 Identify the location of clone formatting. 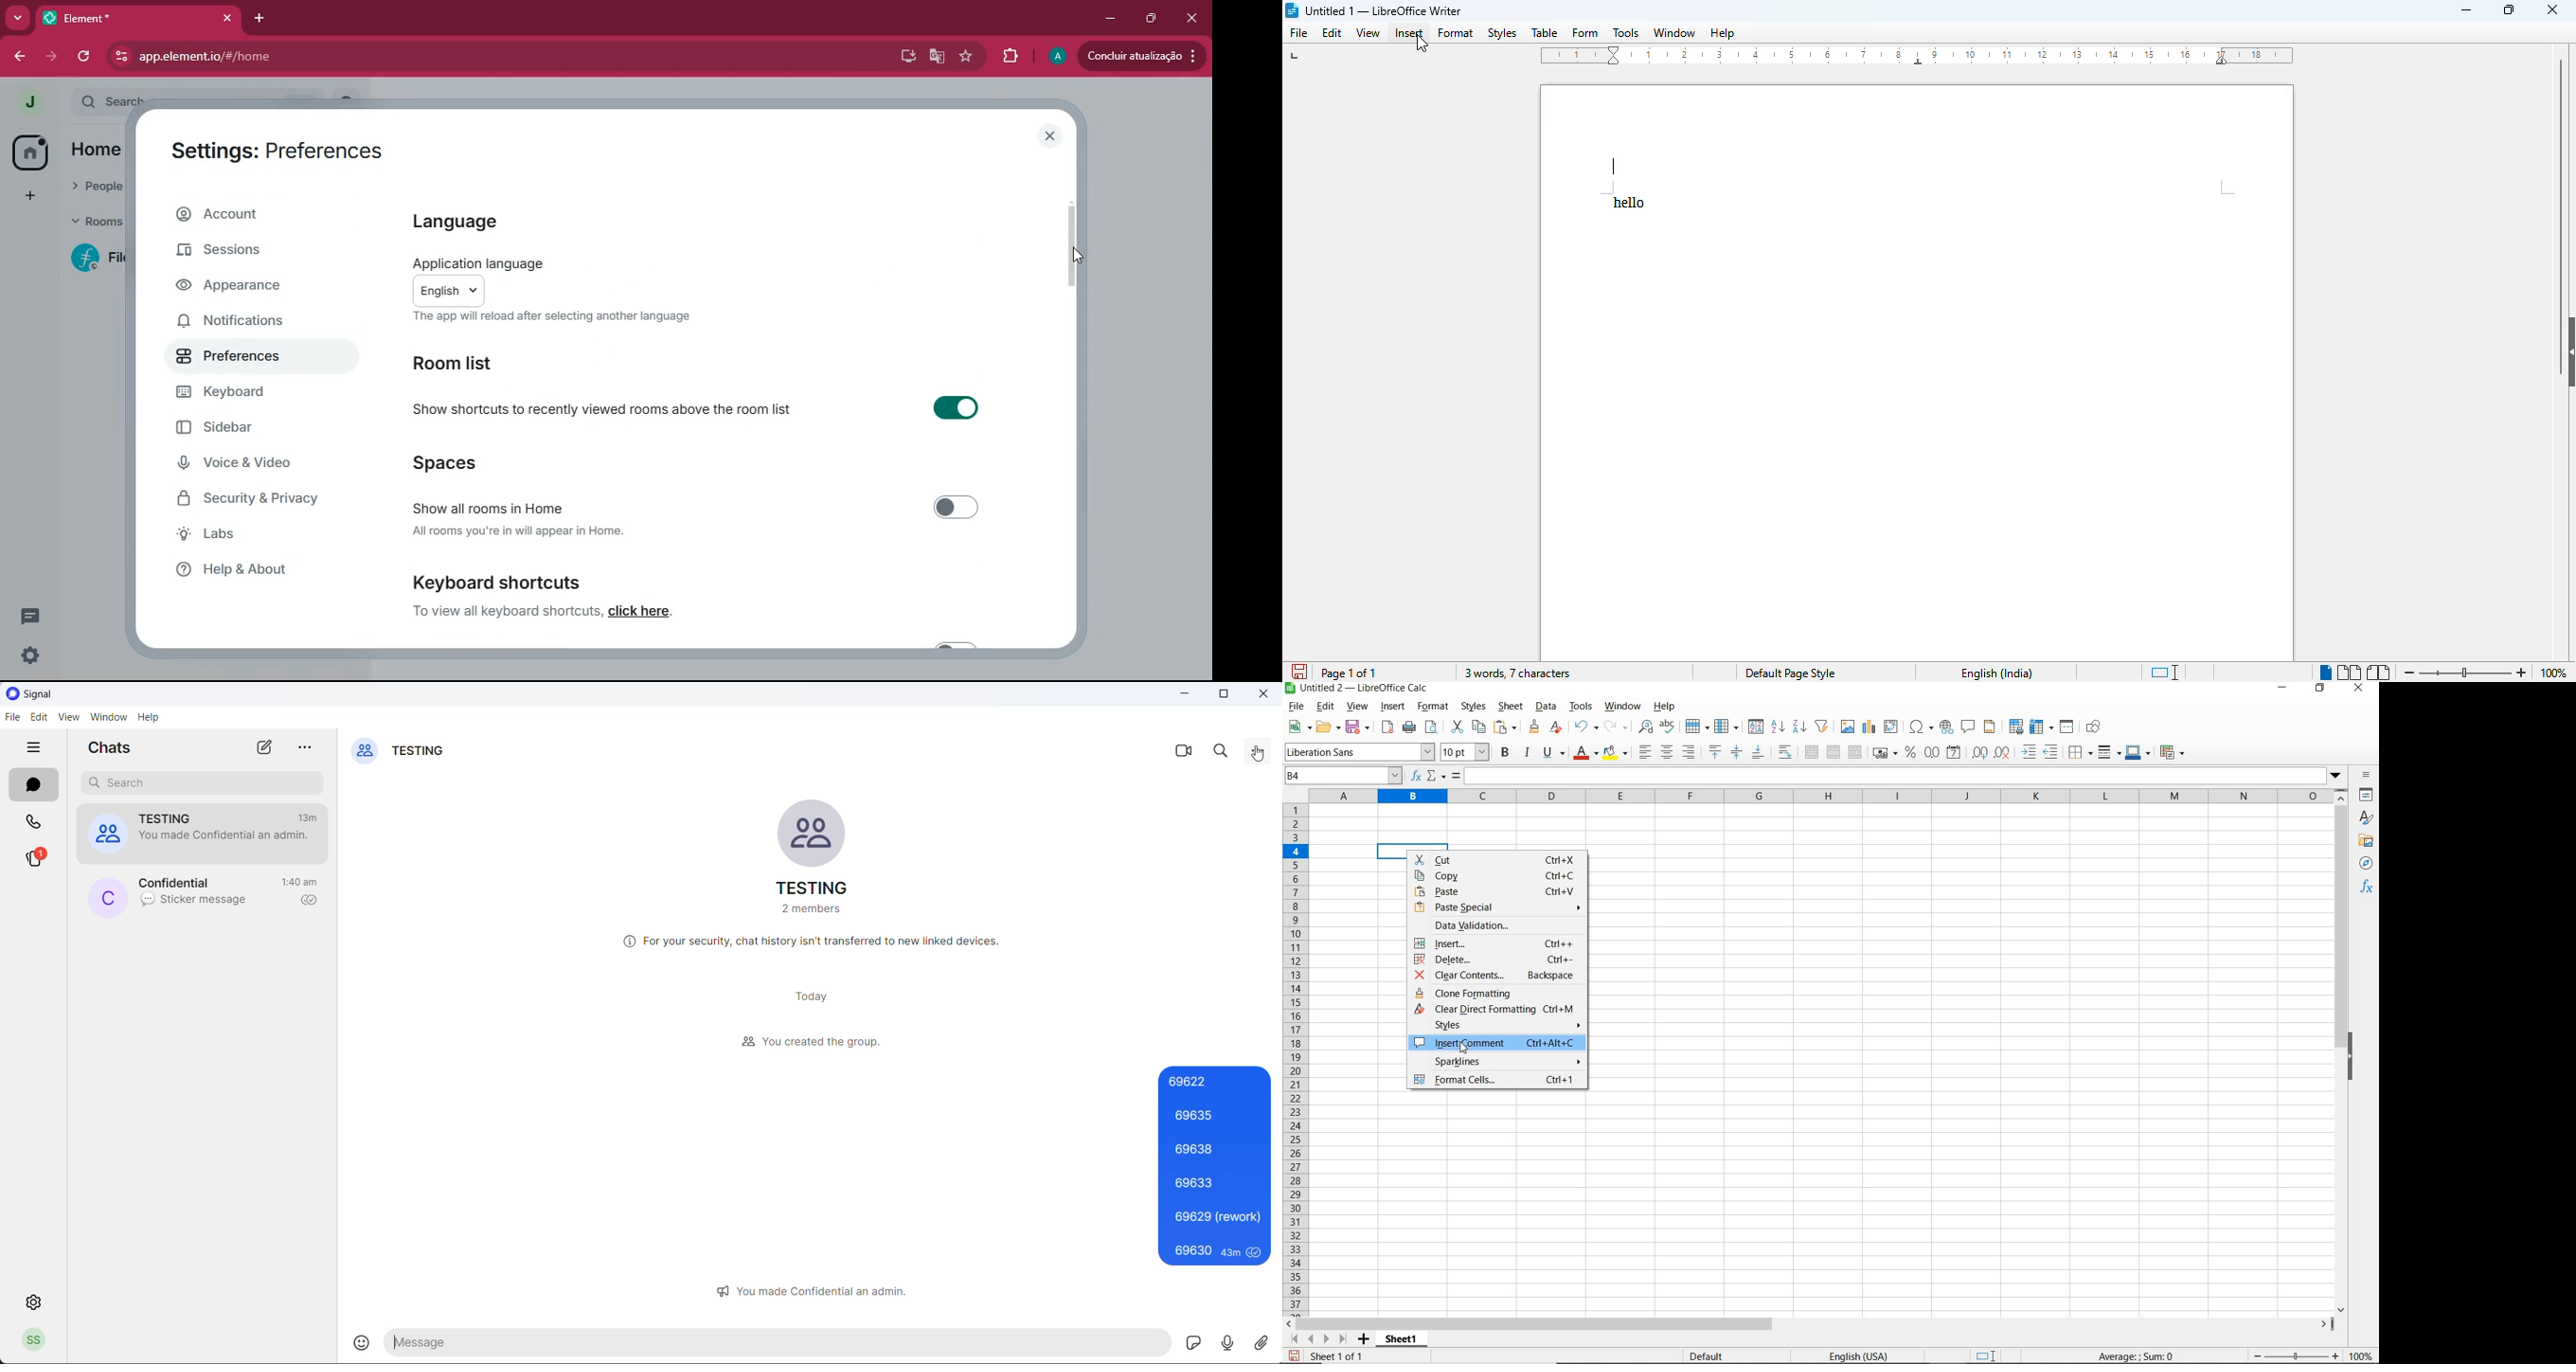
(1494, 993).